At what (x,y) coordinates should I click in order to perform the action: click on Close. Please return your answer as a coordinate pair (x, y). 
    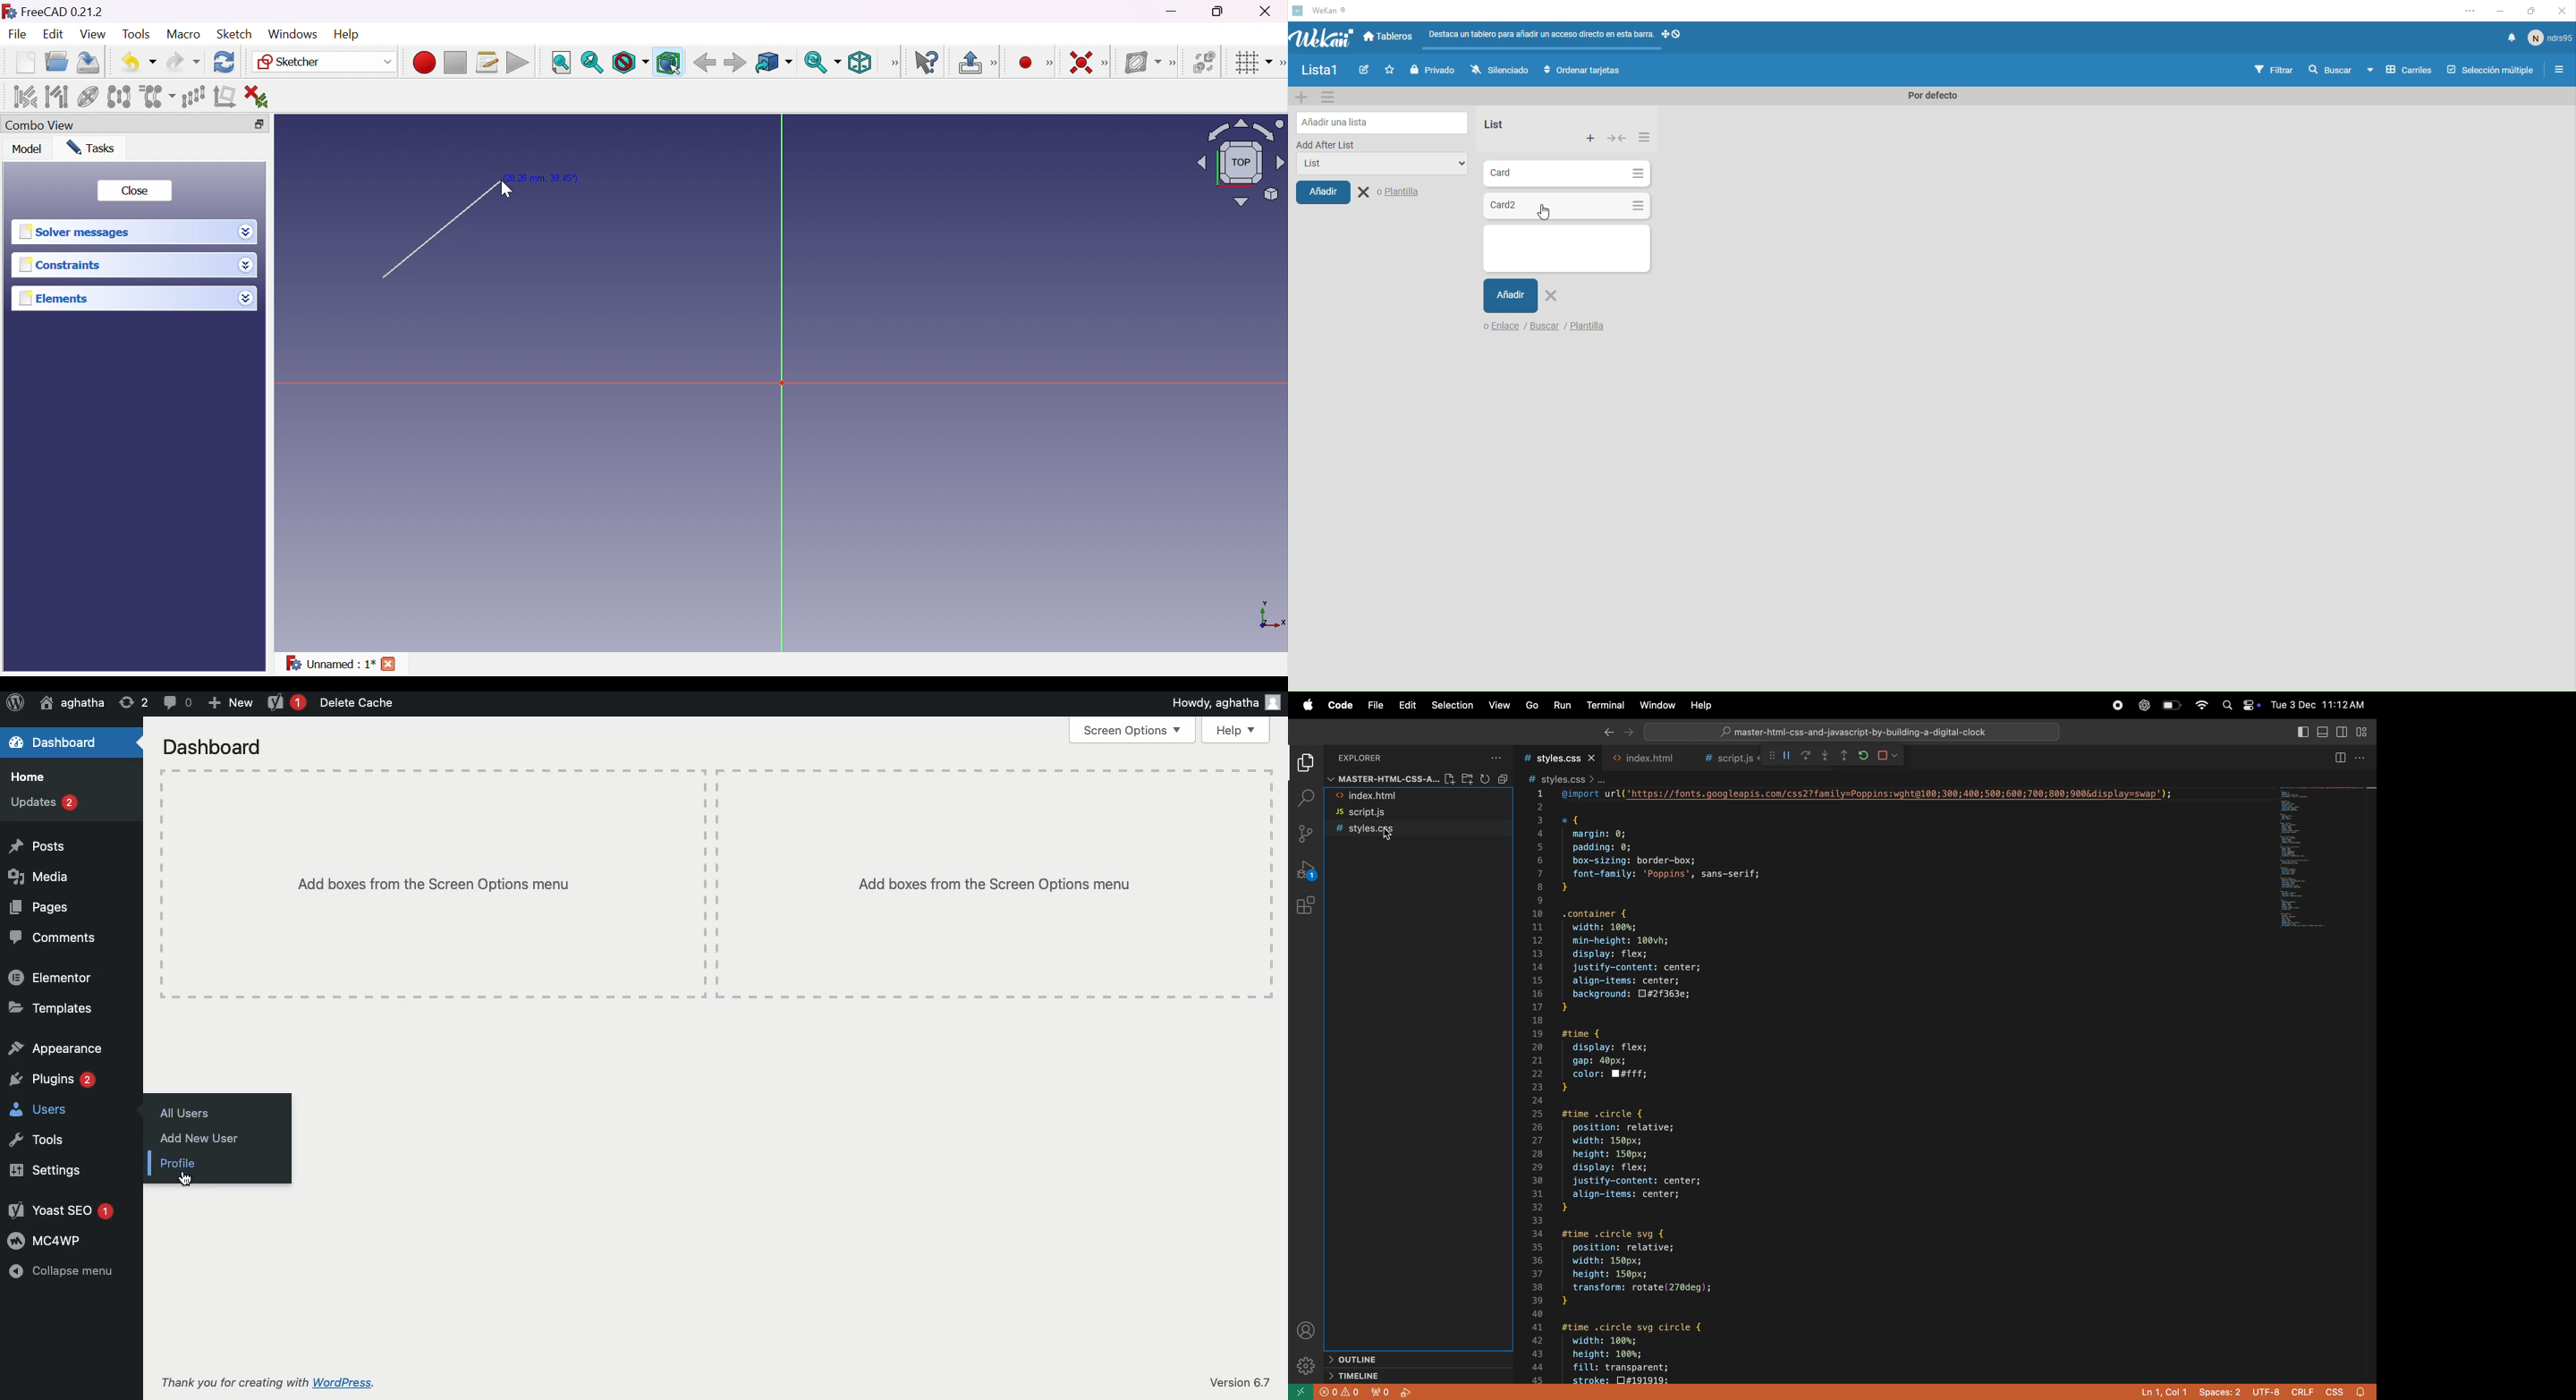
    Looking at the image, I should click on (389, 664).